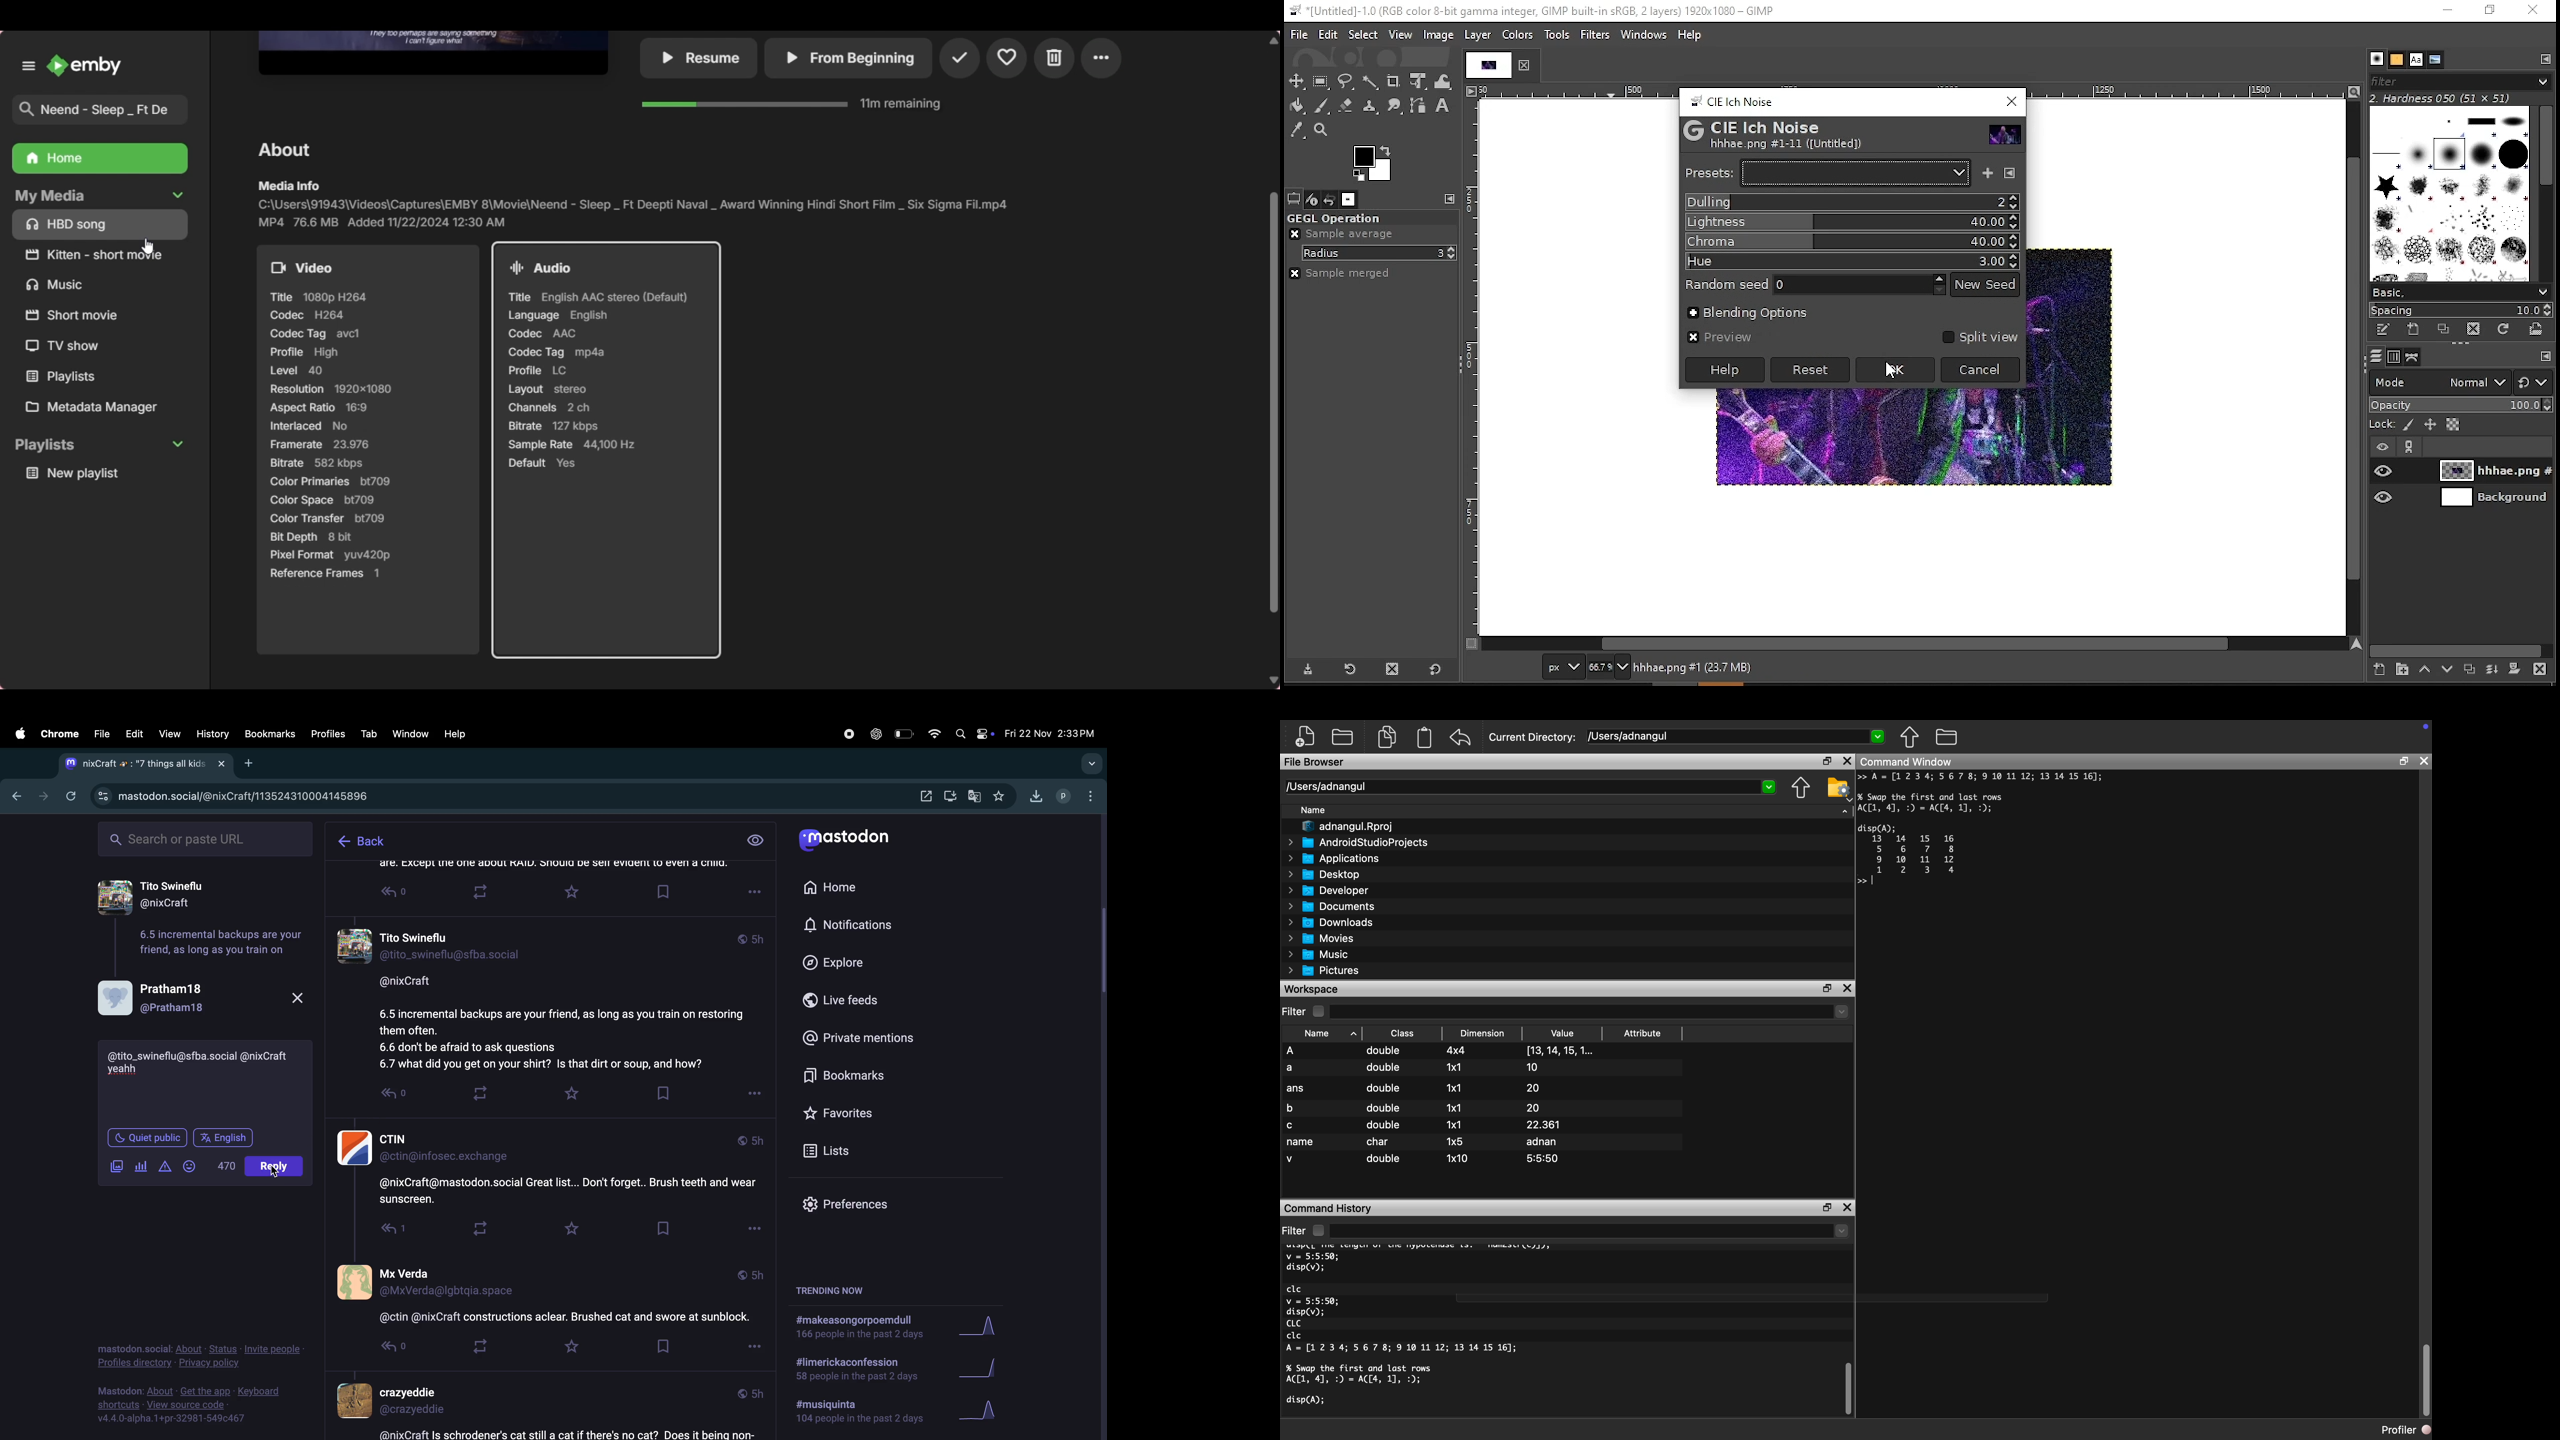 This screenshot has width=2576, height=1456. I want to click on Cursor position unchanged after clicking on selected search result, so click(148, 246).